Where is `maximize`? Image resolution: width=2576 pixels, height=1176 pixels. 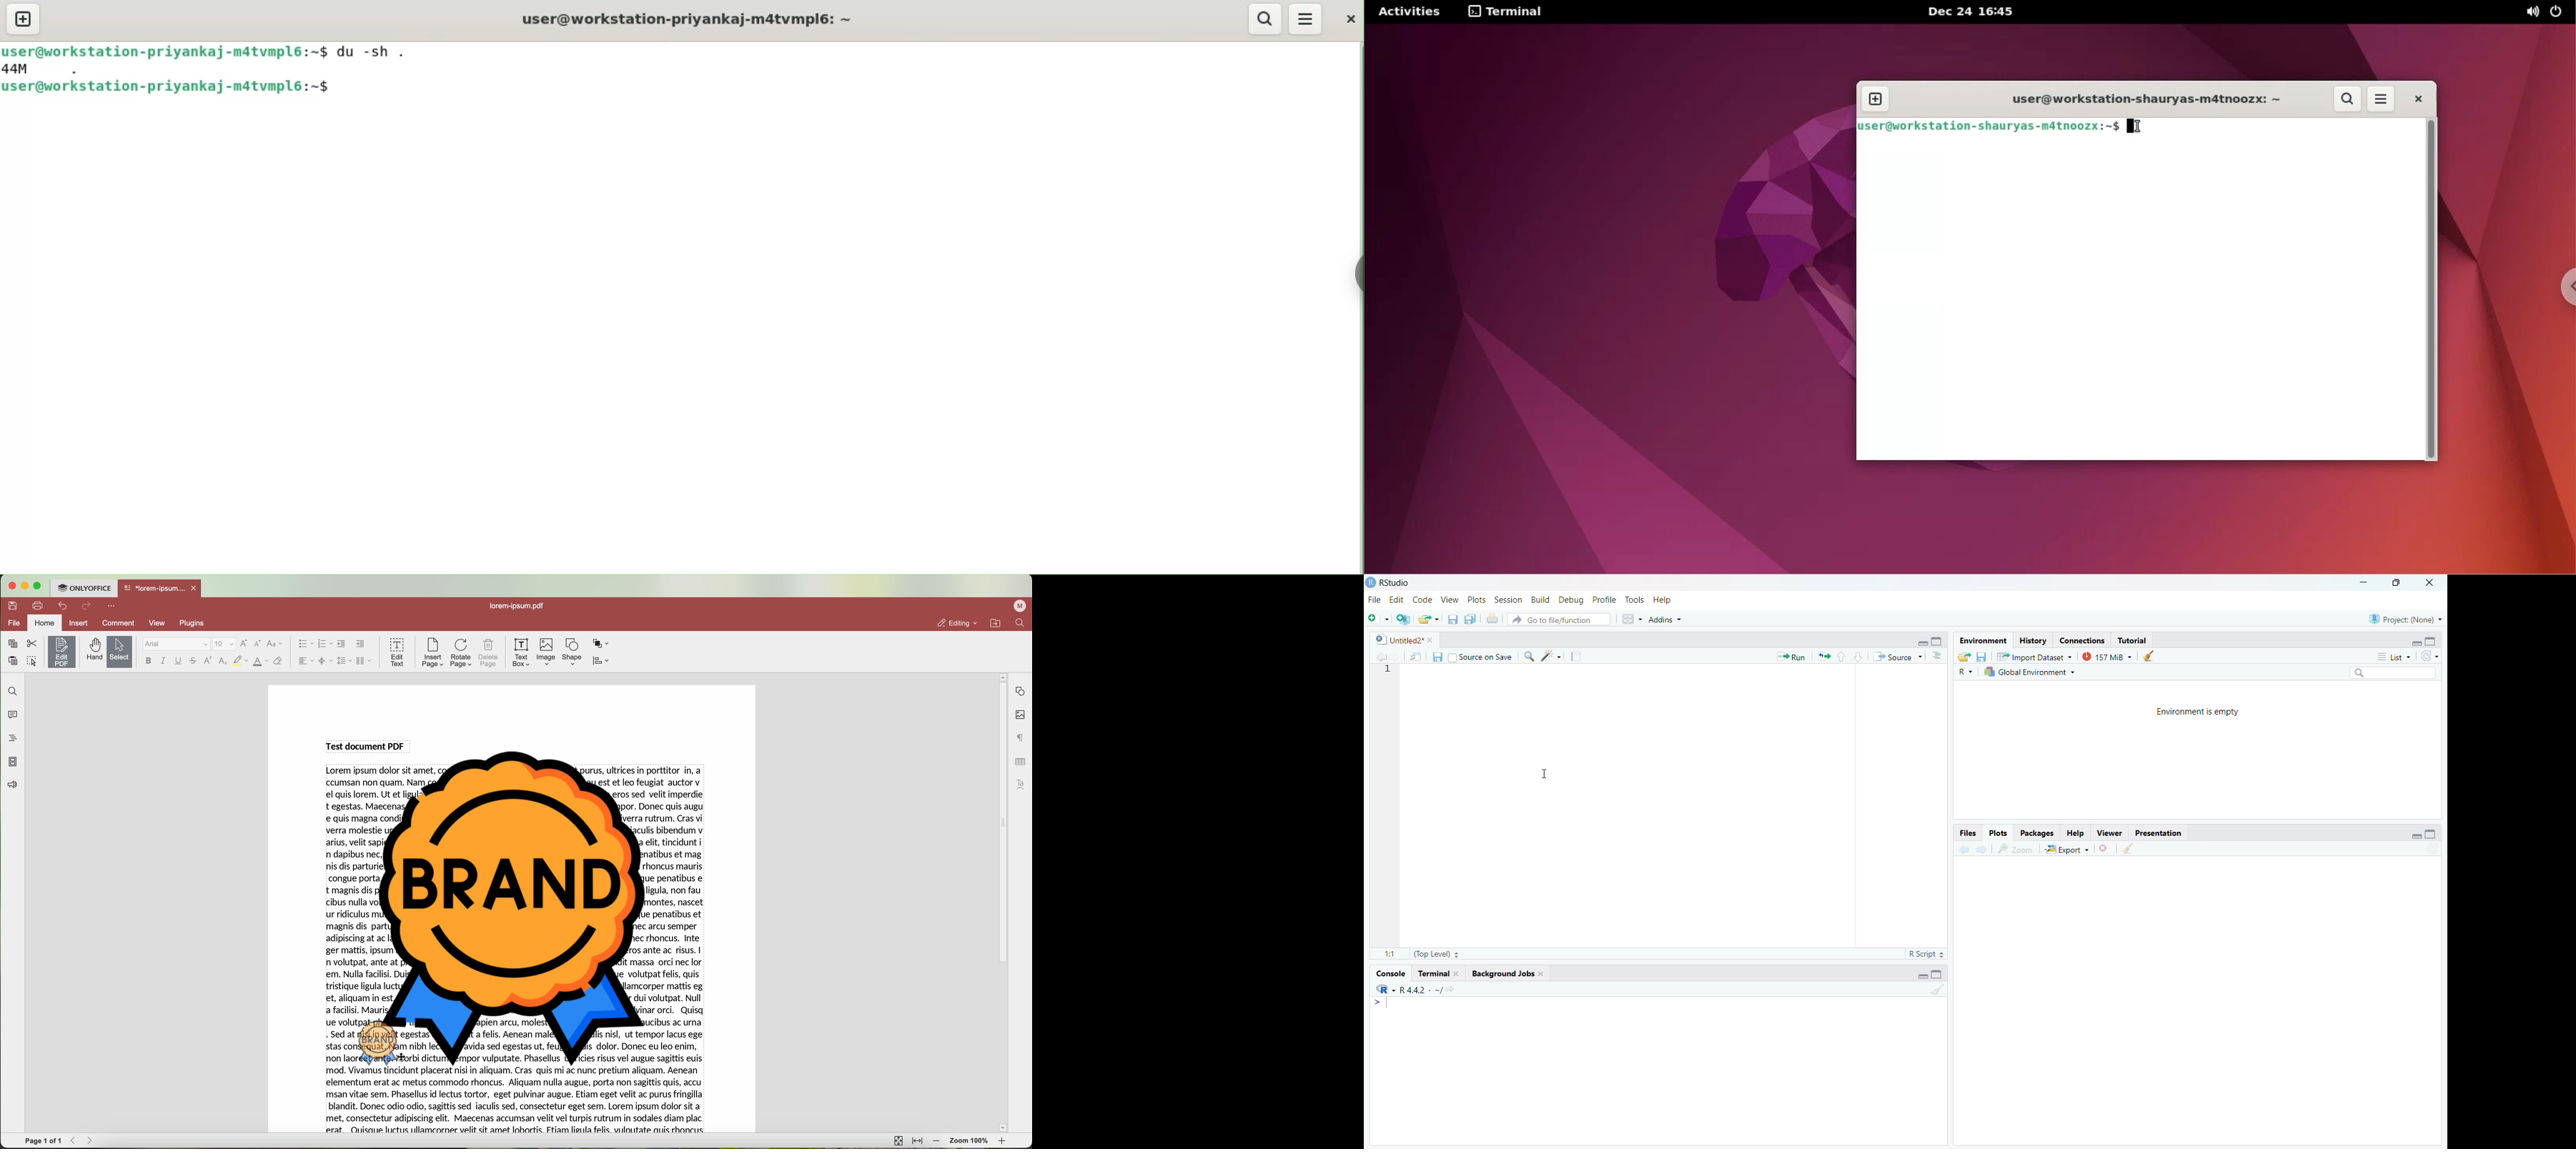 maximize is located at coordinates (2431, 835).